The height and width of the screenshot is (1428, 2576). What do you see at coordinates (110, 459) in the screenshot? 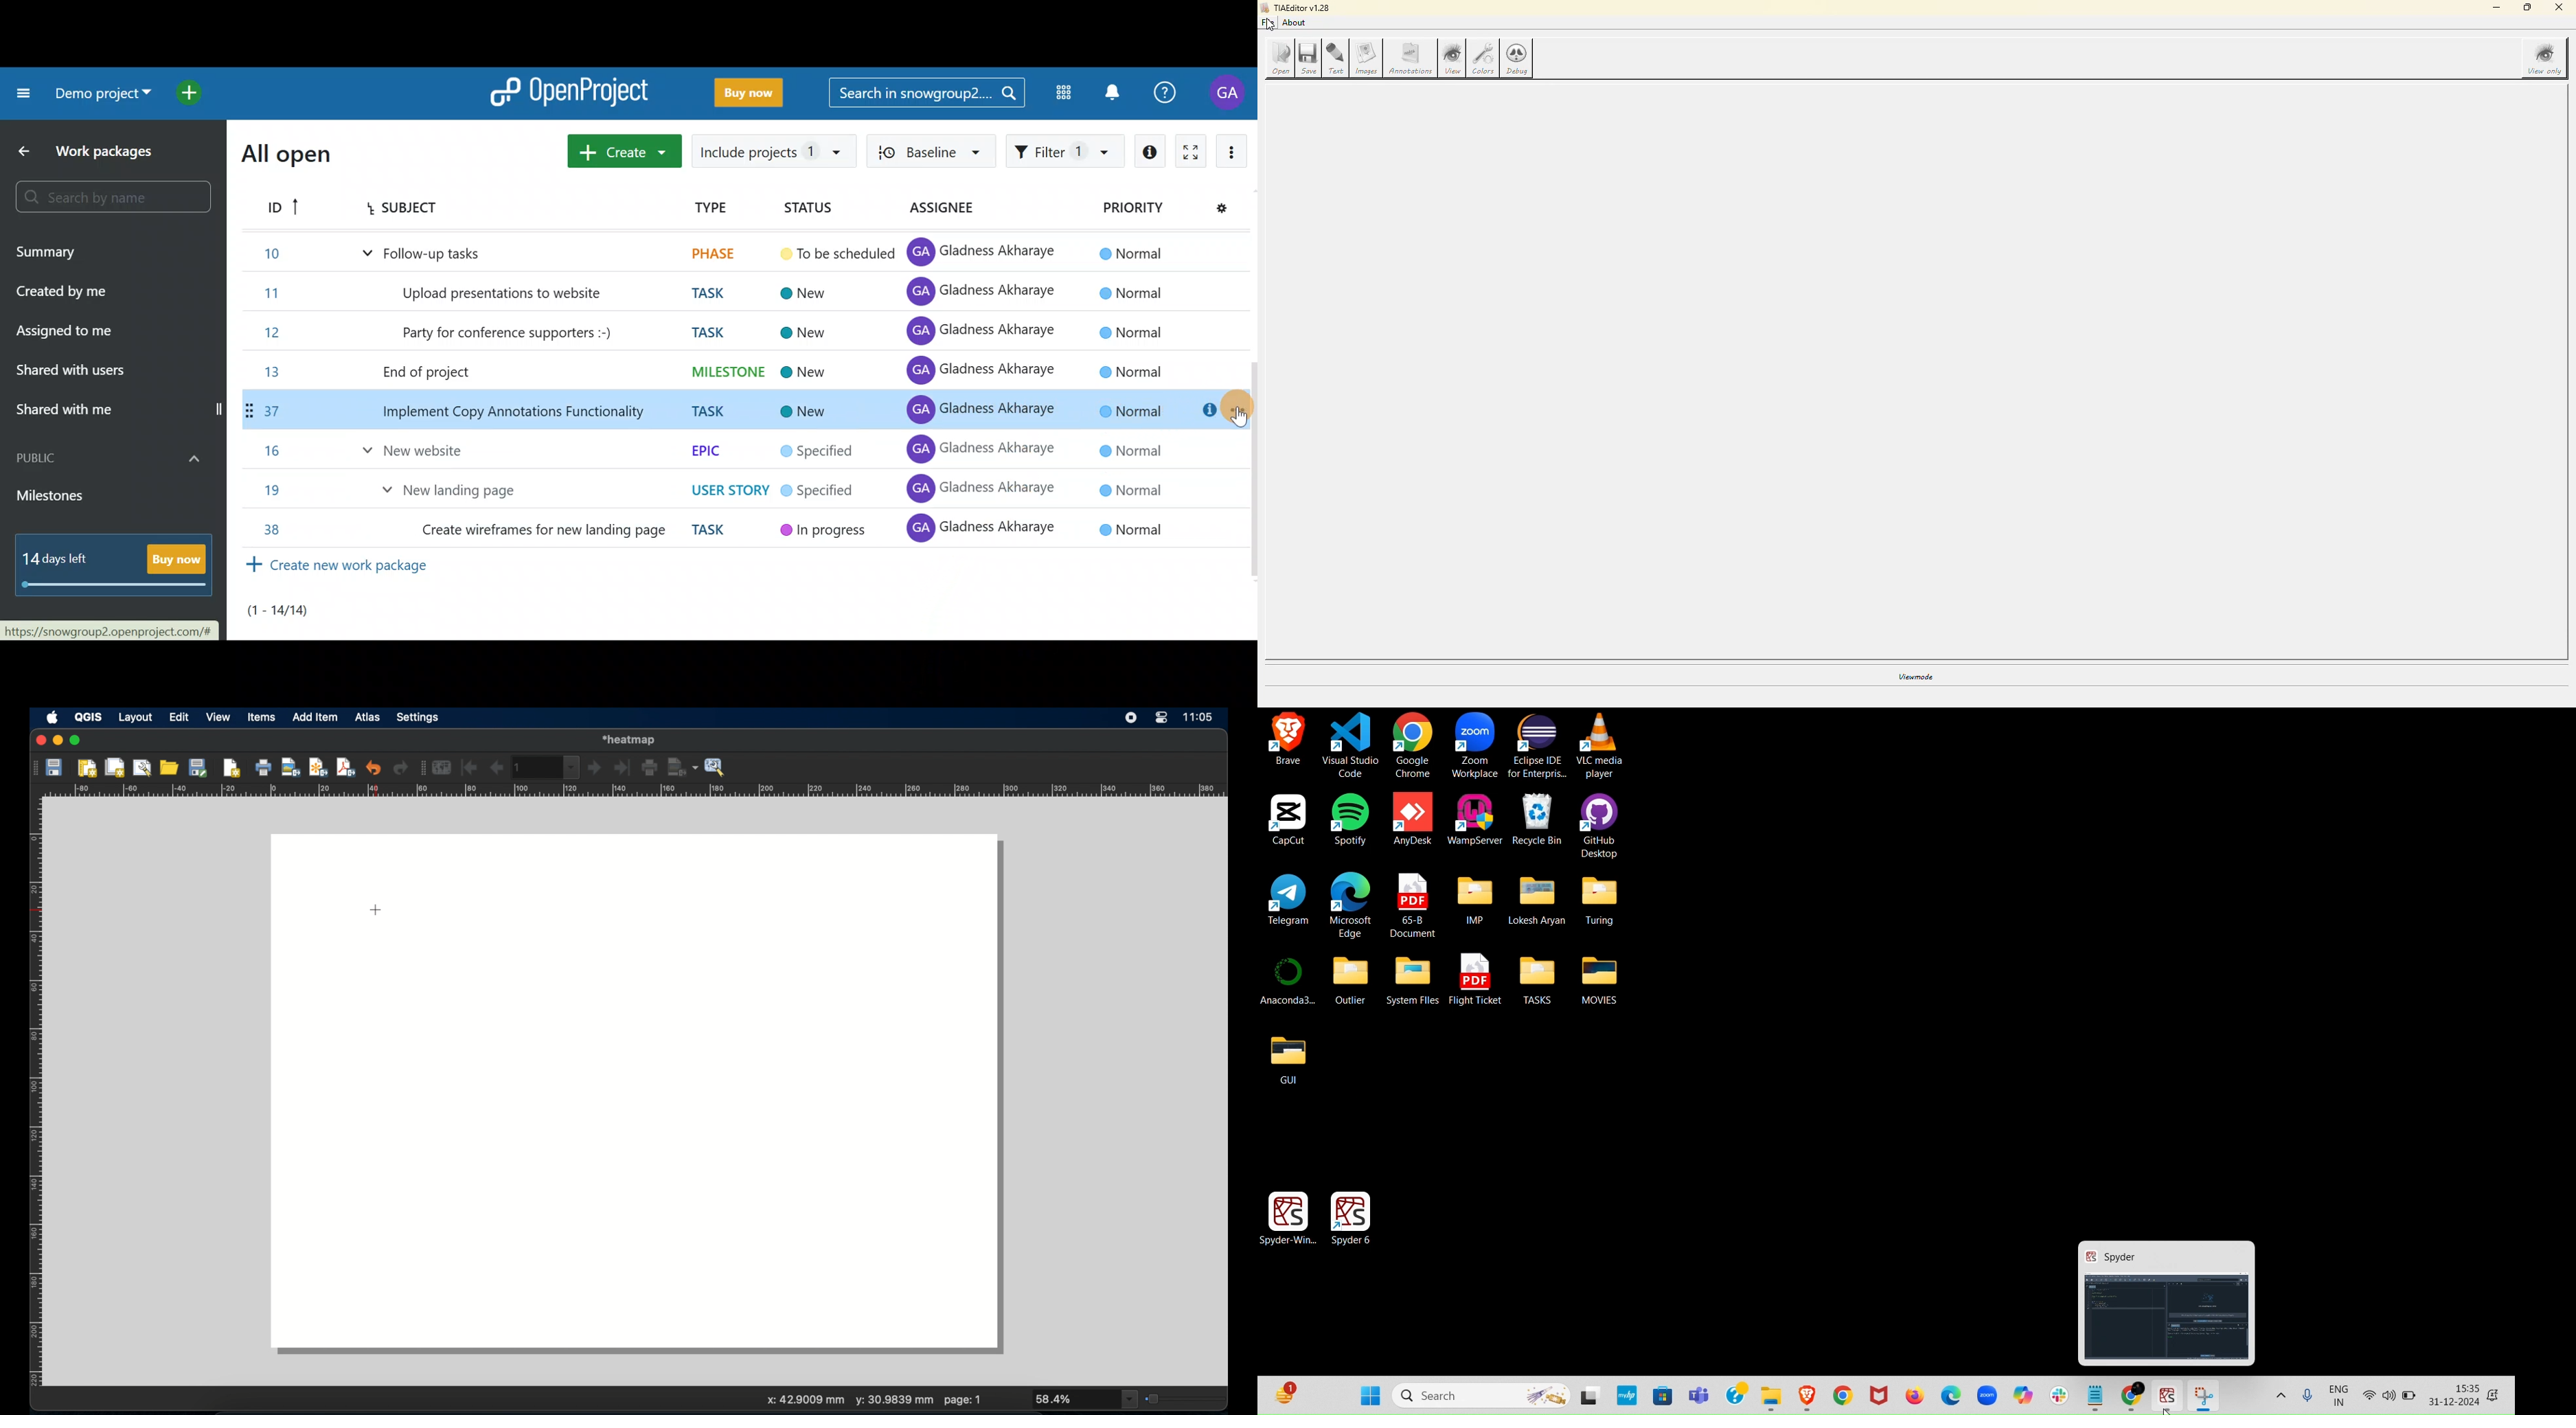
I see `Public` at bounding box center [110, 459].